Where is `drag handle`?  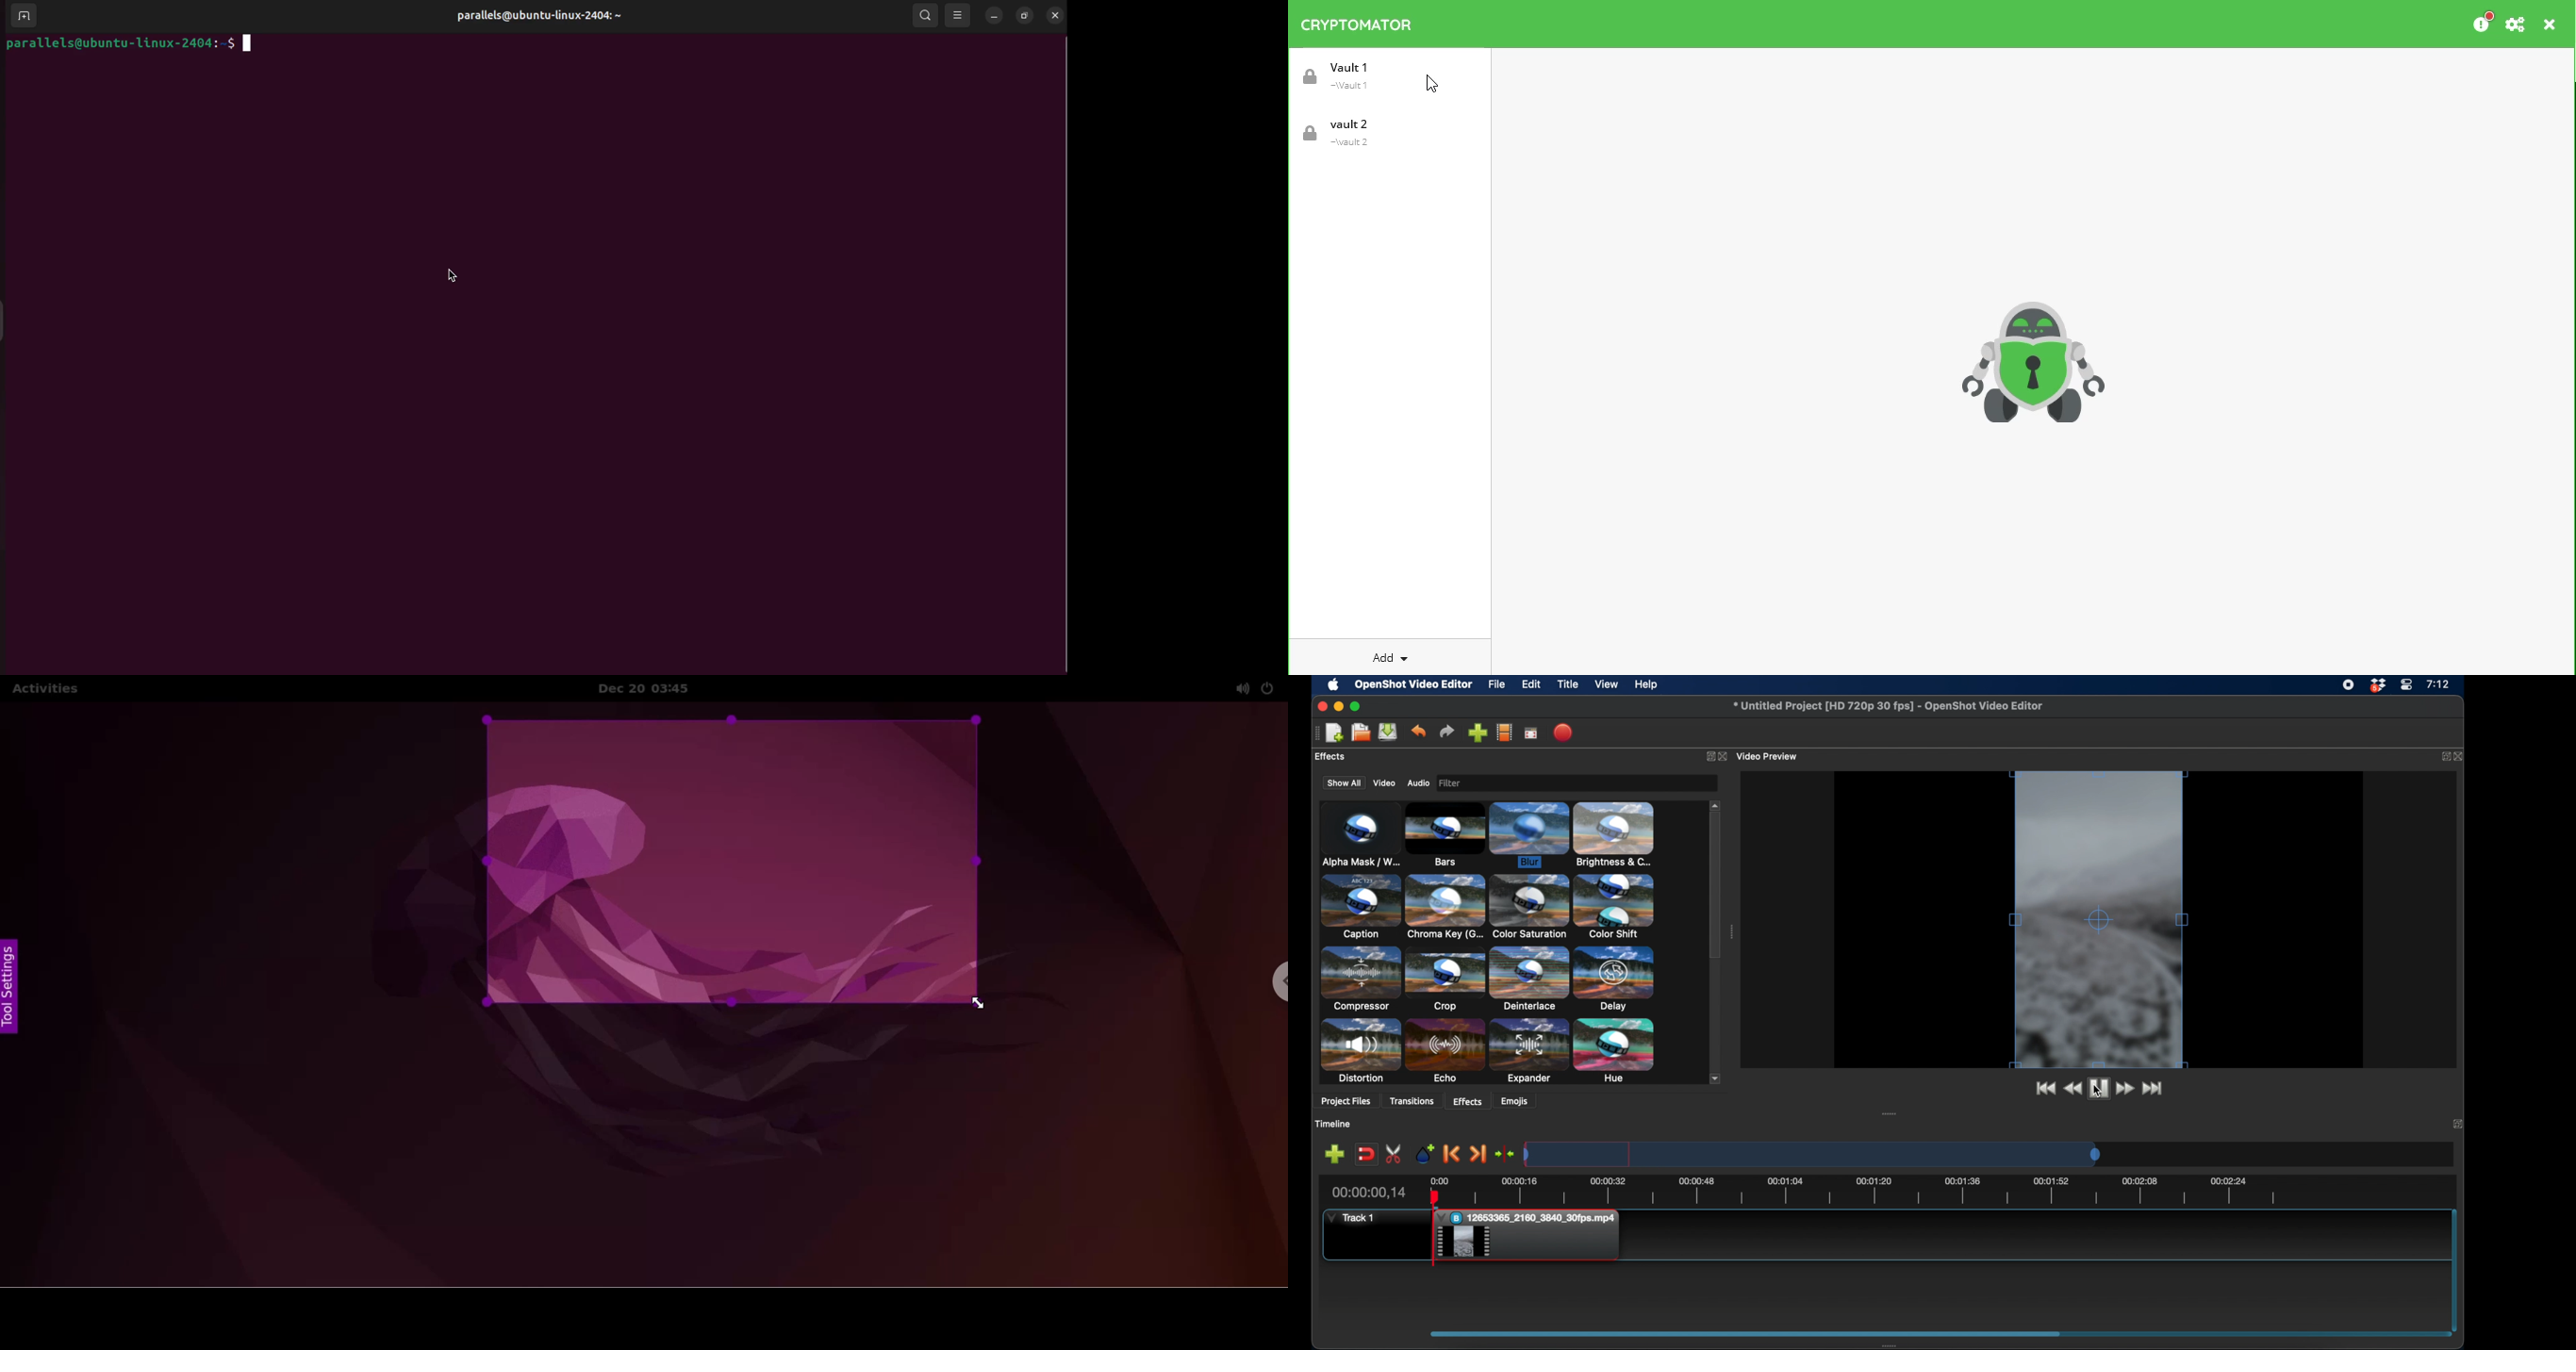 drag handle is located at coordinates (1889, 1113).